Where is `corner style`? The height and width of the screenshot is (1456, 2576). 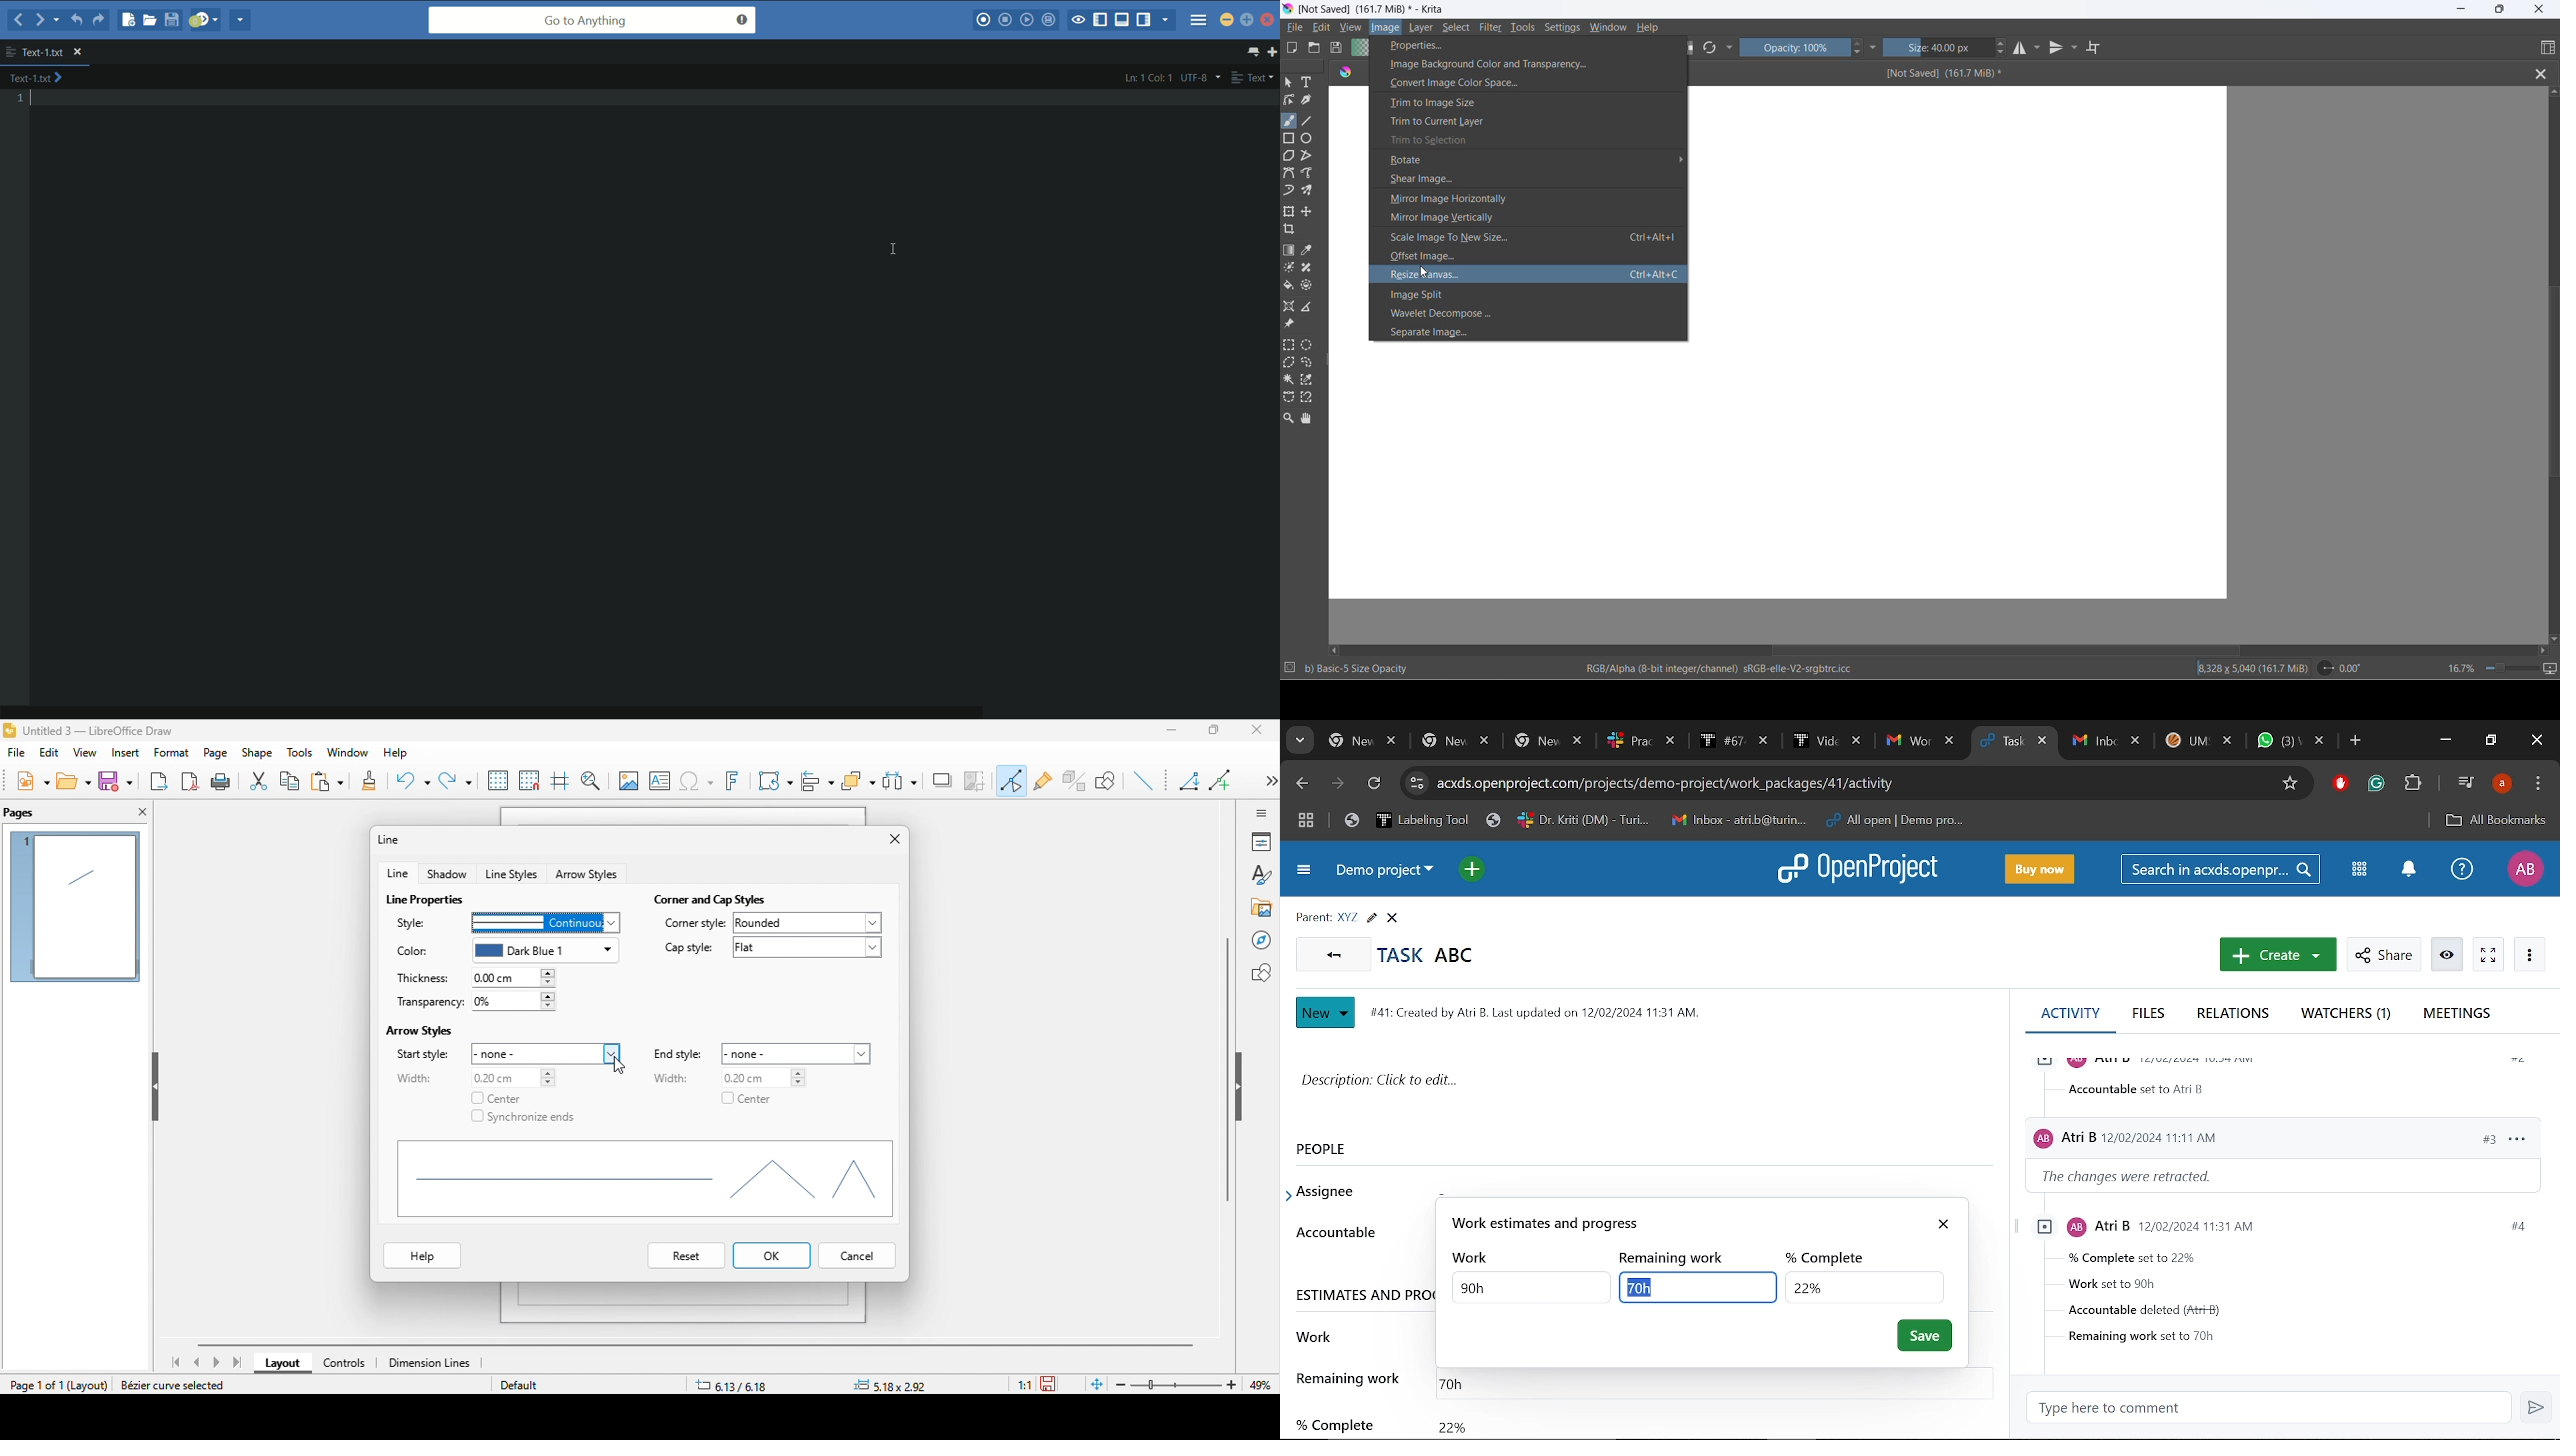 corner style is located at coordinates (695, 925).